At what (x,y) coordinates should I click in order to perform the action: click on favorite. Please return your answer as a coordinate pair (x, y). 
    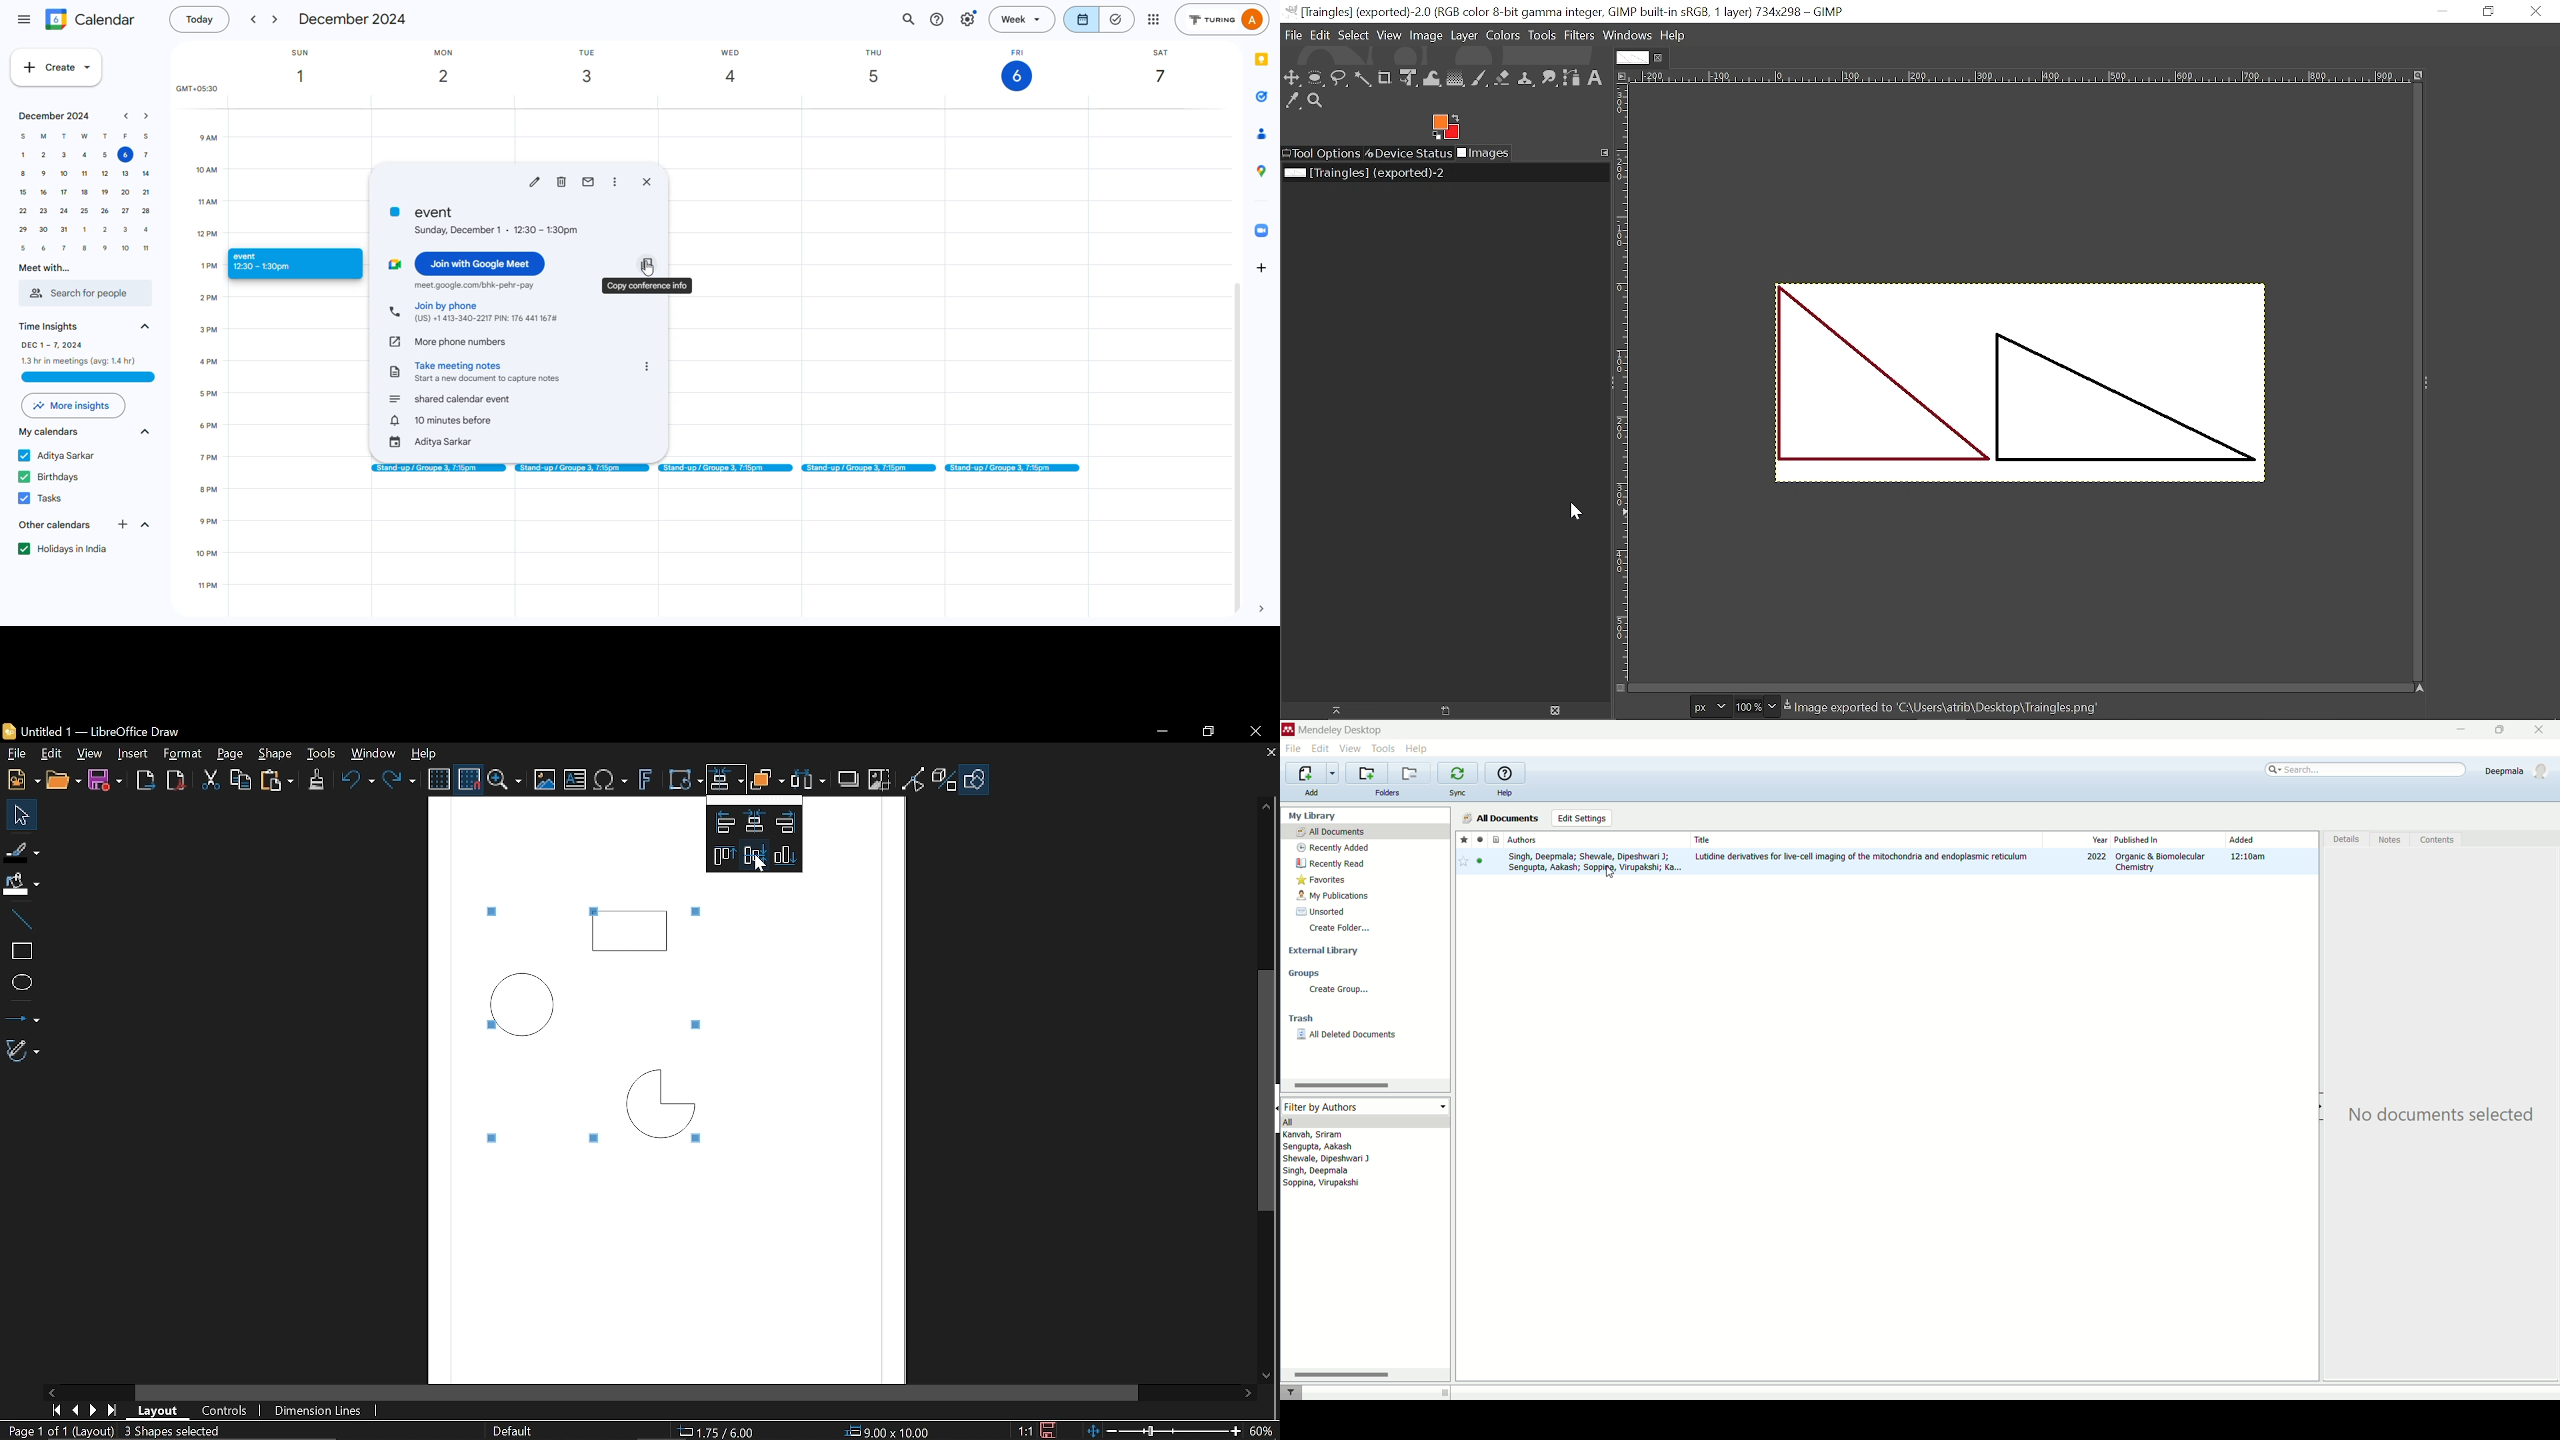
    Looking at the image, I should click on (1464, 841).